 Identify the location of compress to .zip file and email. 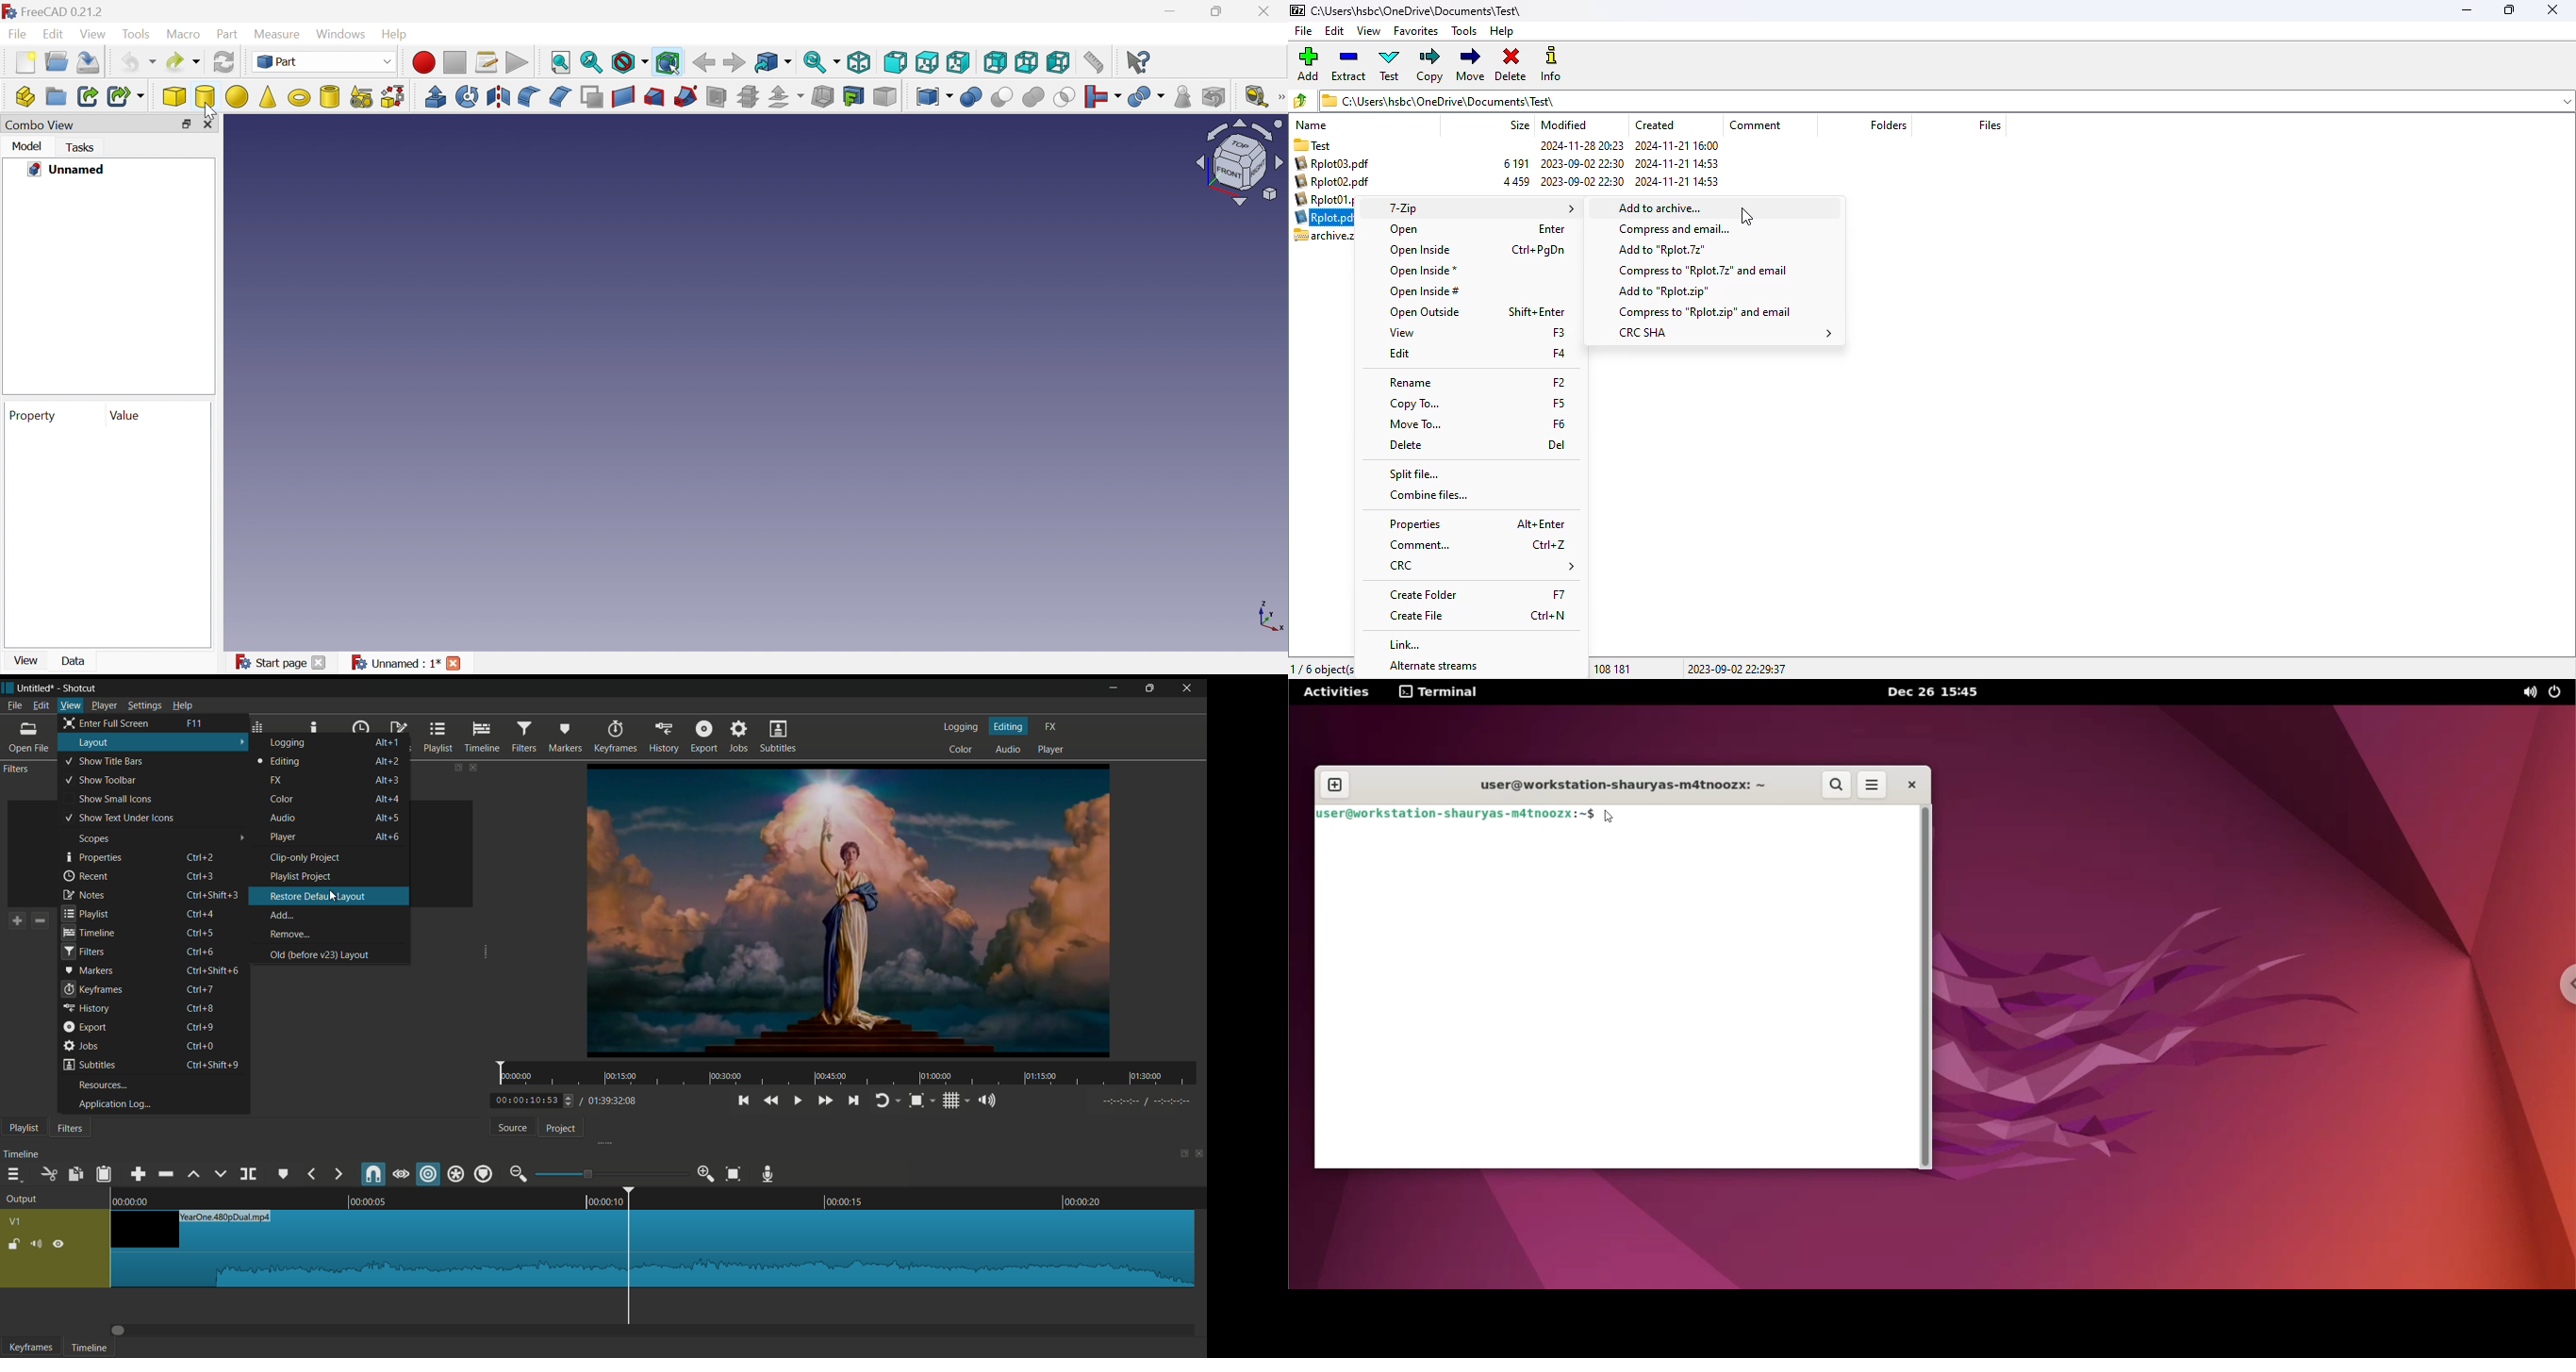
(1706, 311).